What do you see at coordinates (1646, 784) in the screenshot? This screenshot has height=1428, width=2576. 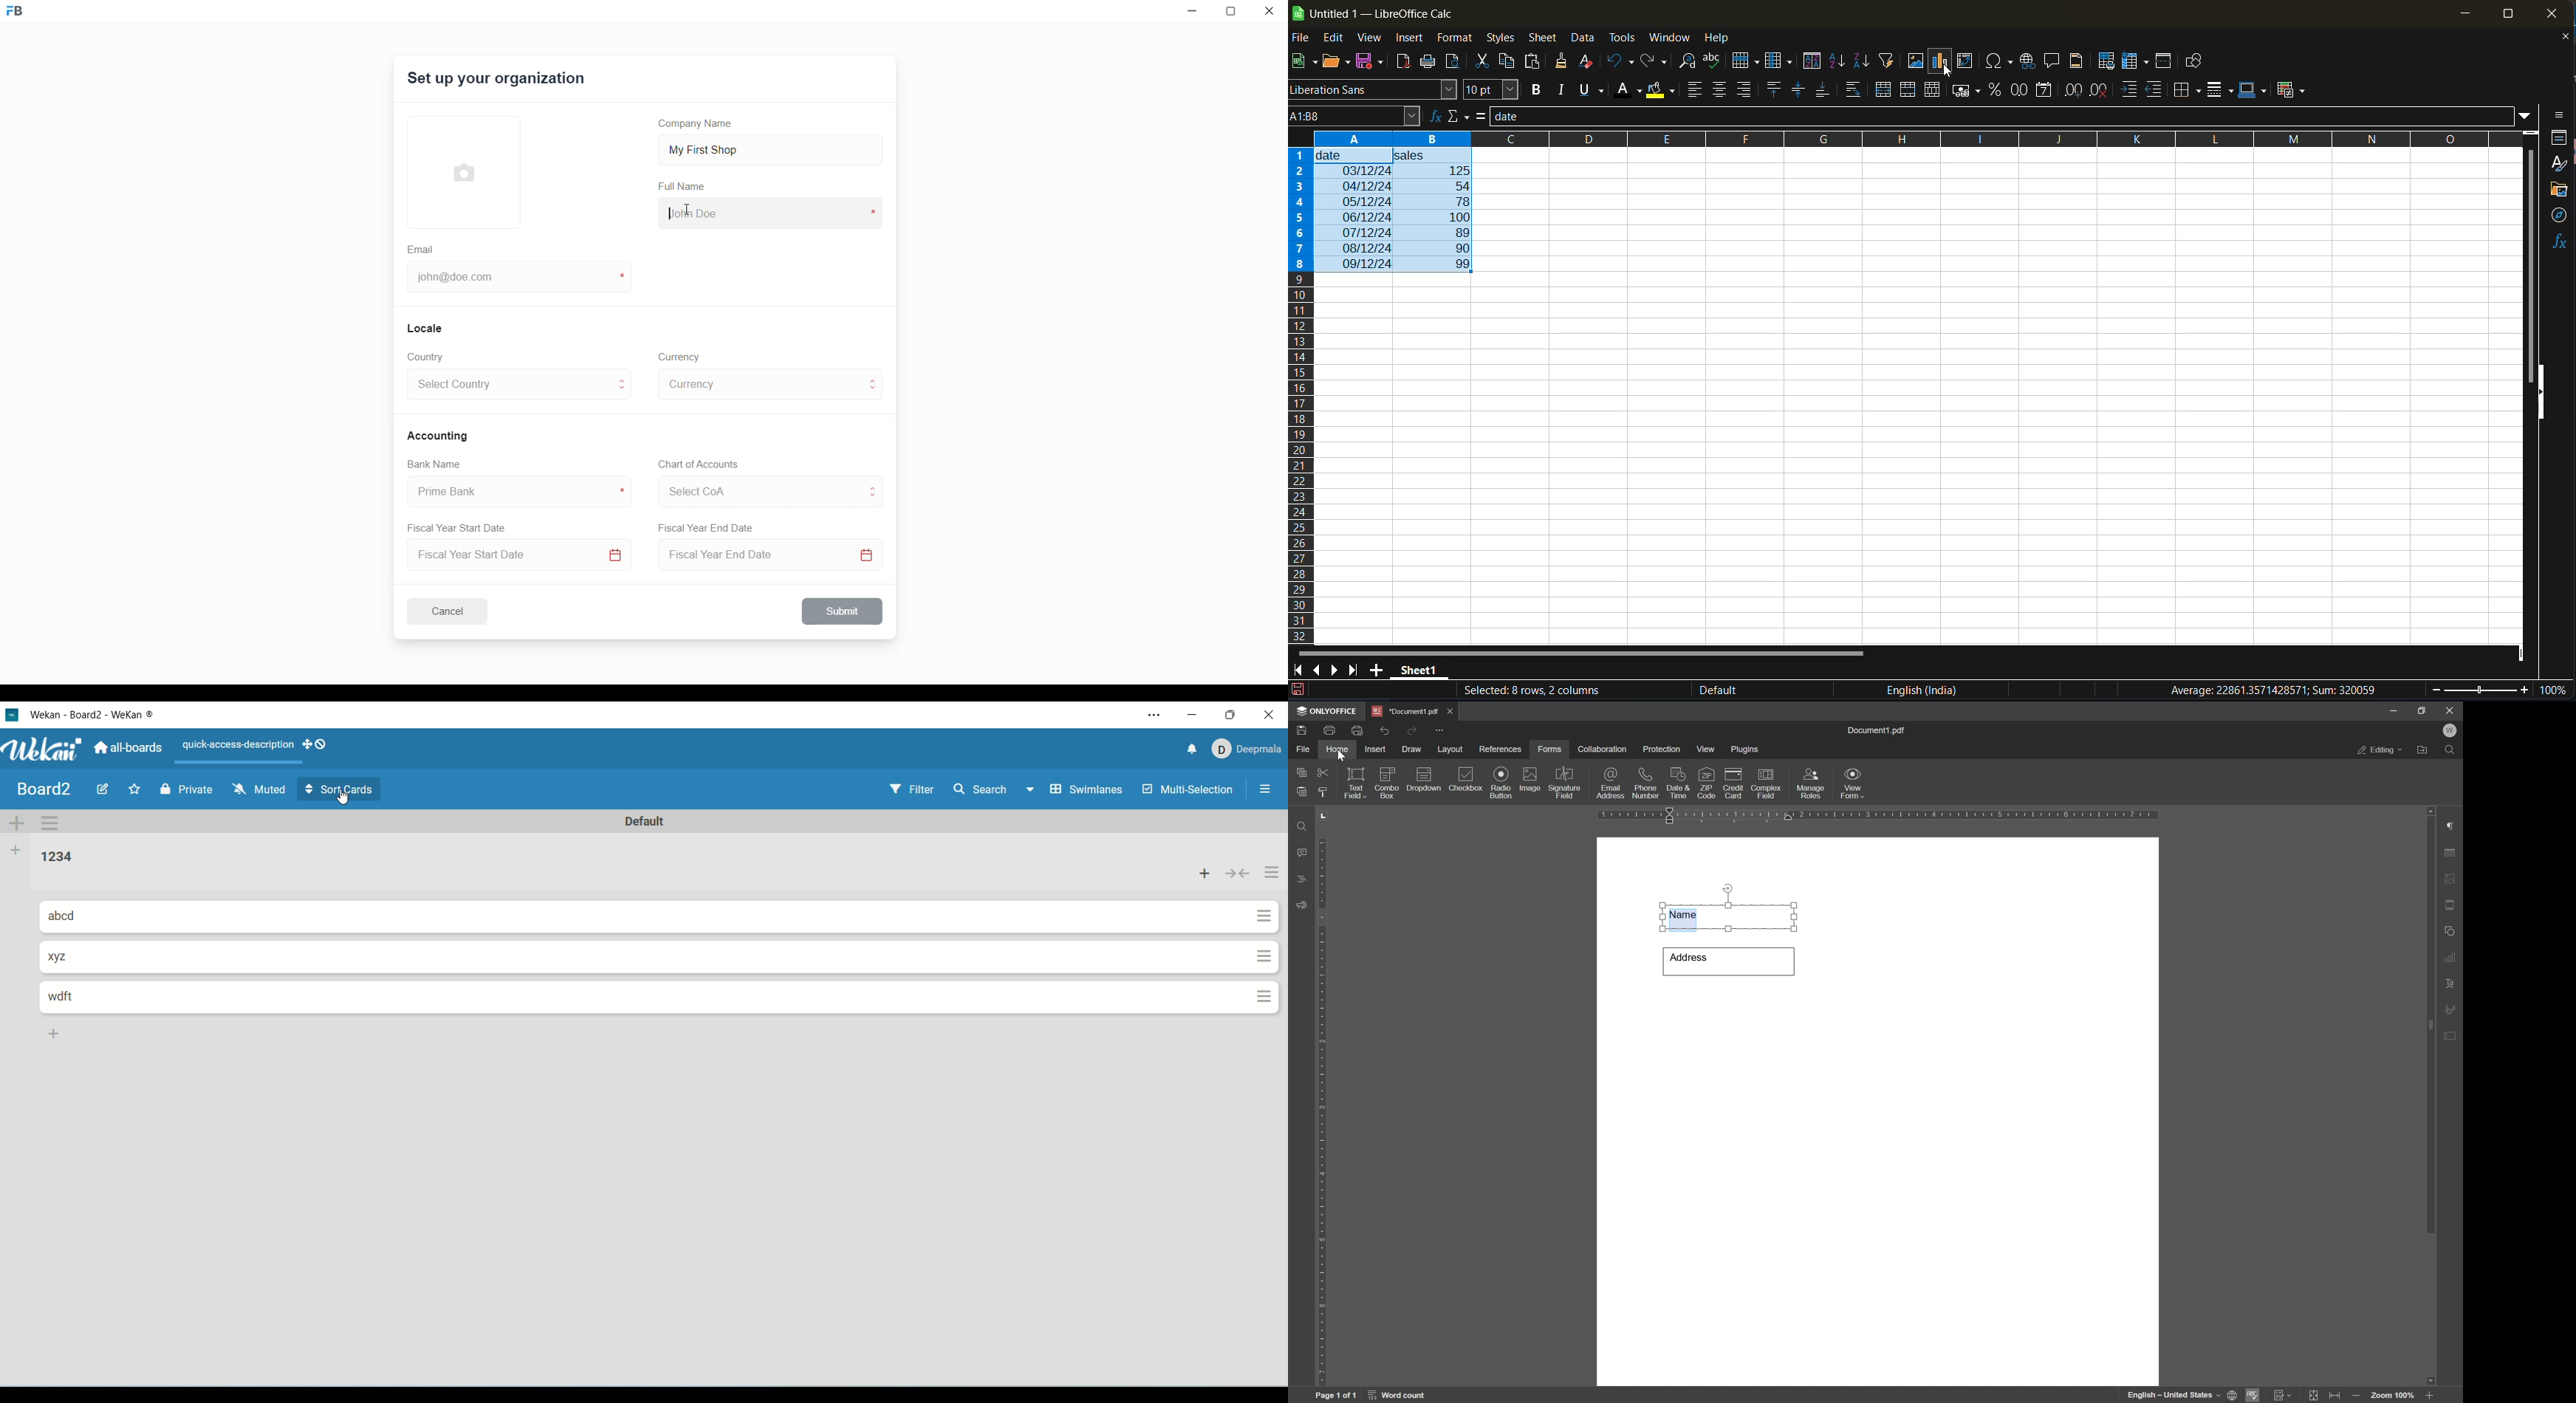 I see `phone number` at bounding box center [1646, 784].